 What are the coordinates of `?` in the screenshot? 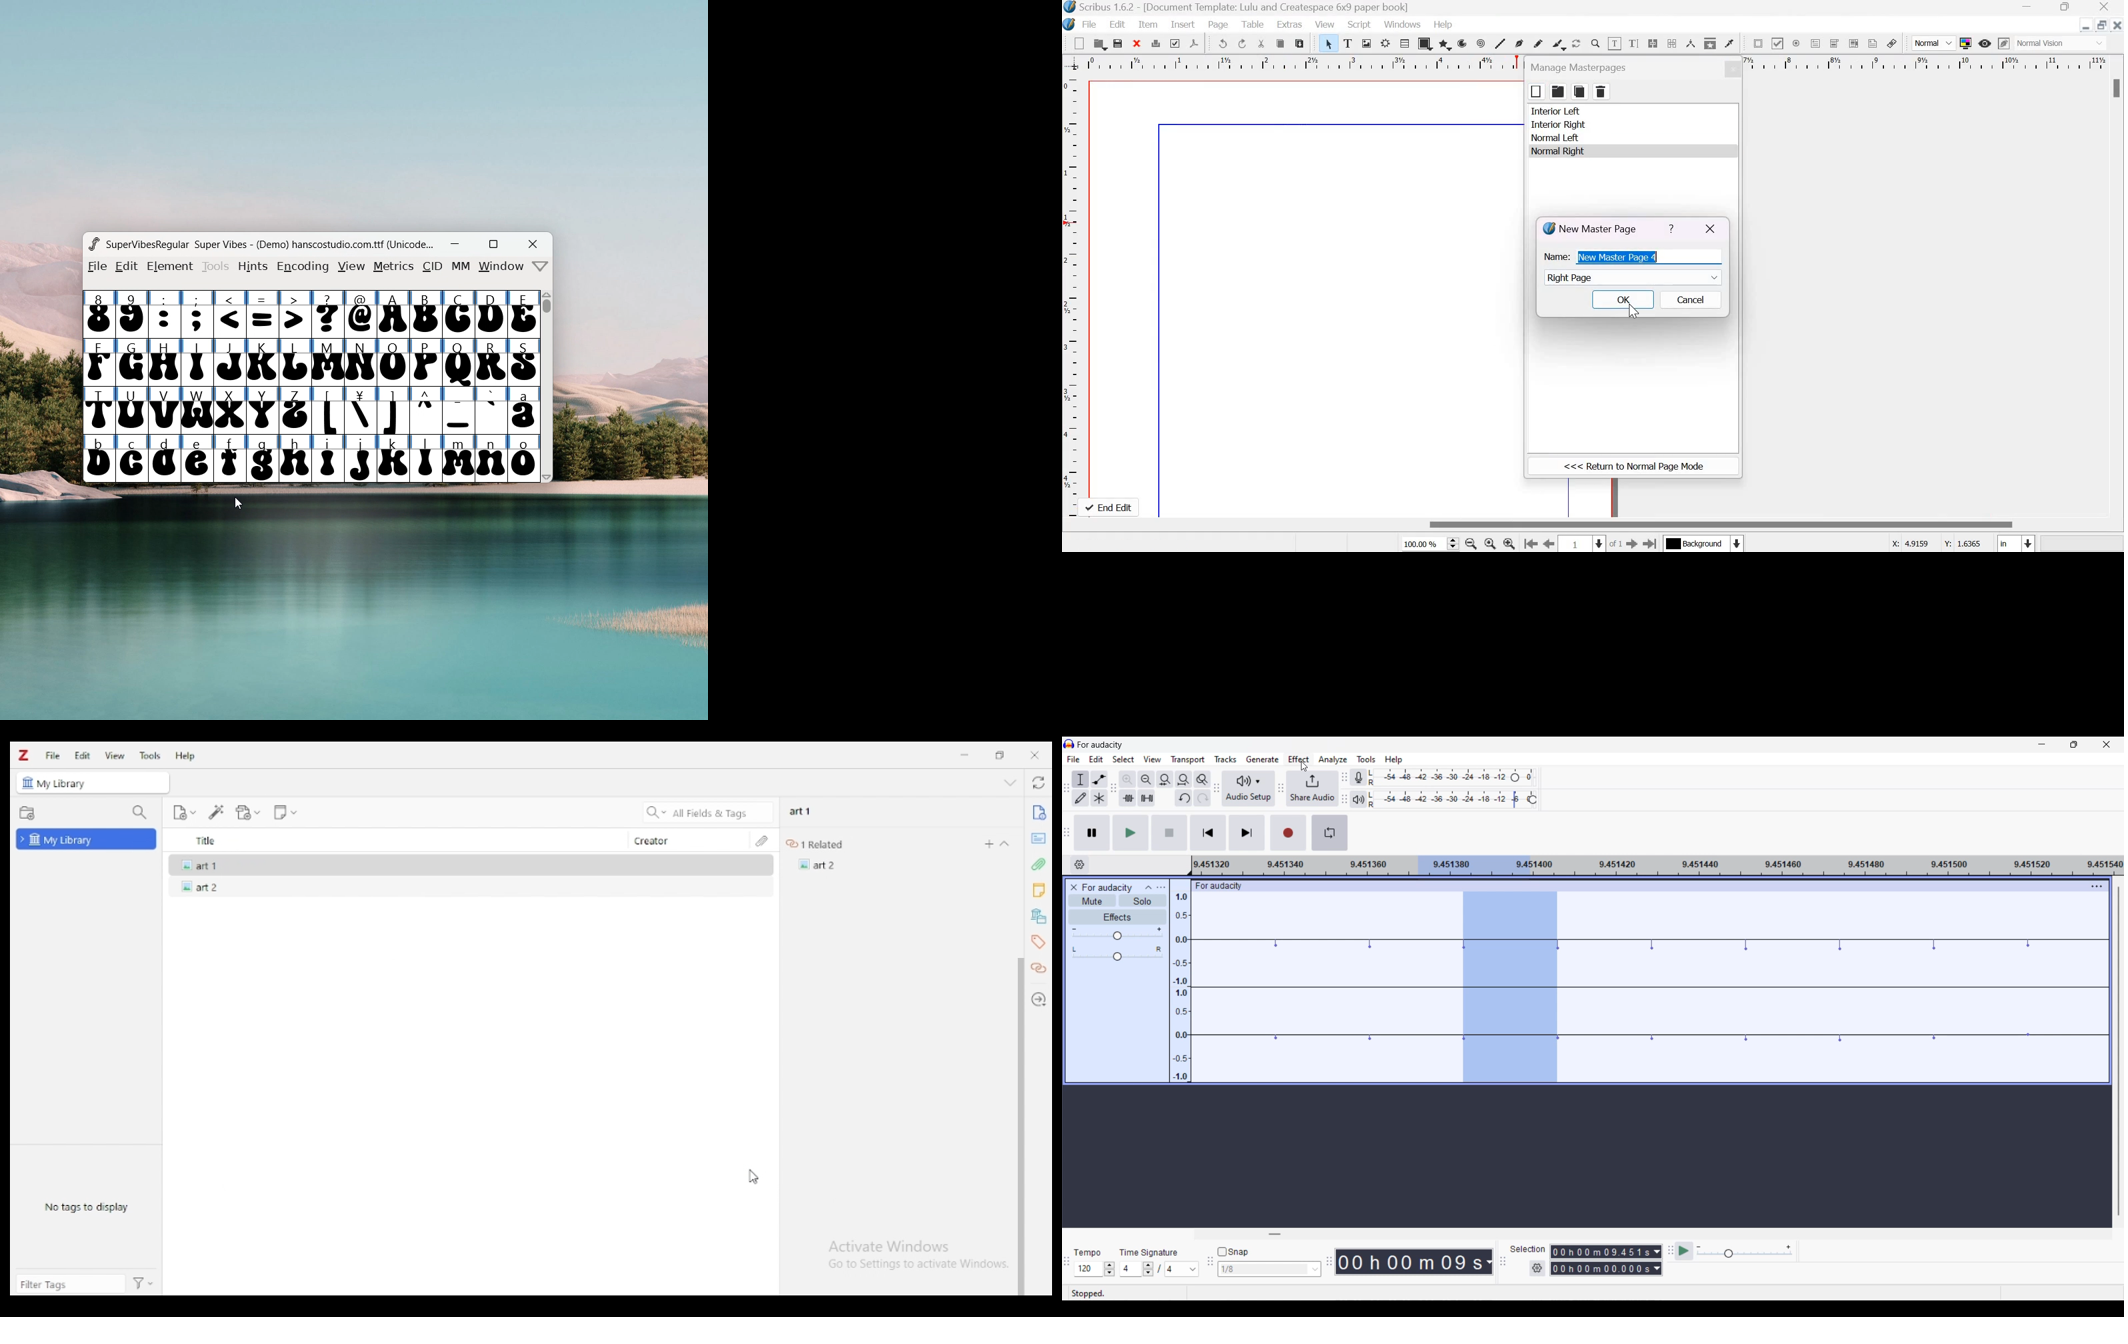 It's located at (329, 315).